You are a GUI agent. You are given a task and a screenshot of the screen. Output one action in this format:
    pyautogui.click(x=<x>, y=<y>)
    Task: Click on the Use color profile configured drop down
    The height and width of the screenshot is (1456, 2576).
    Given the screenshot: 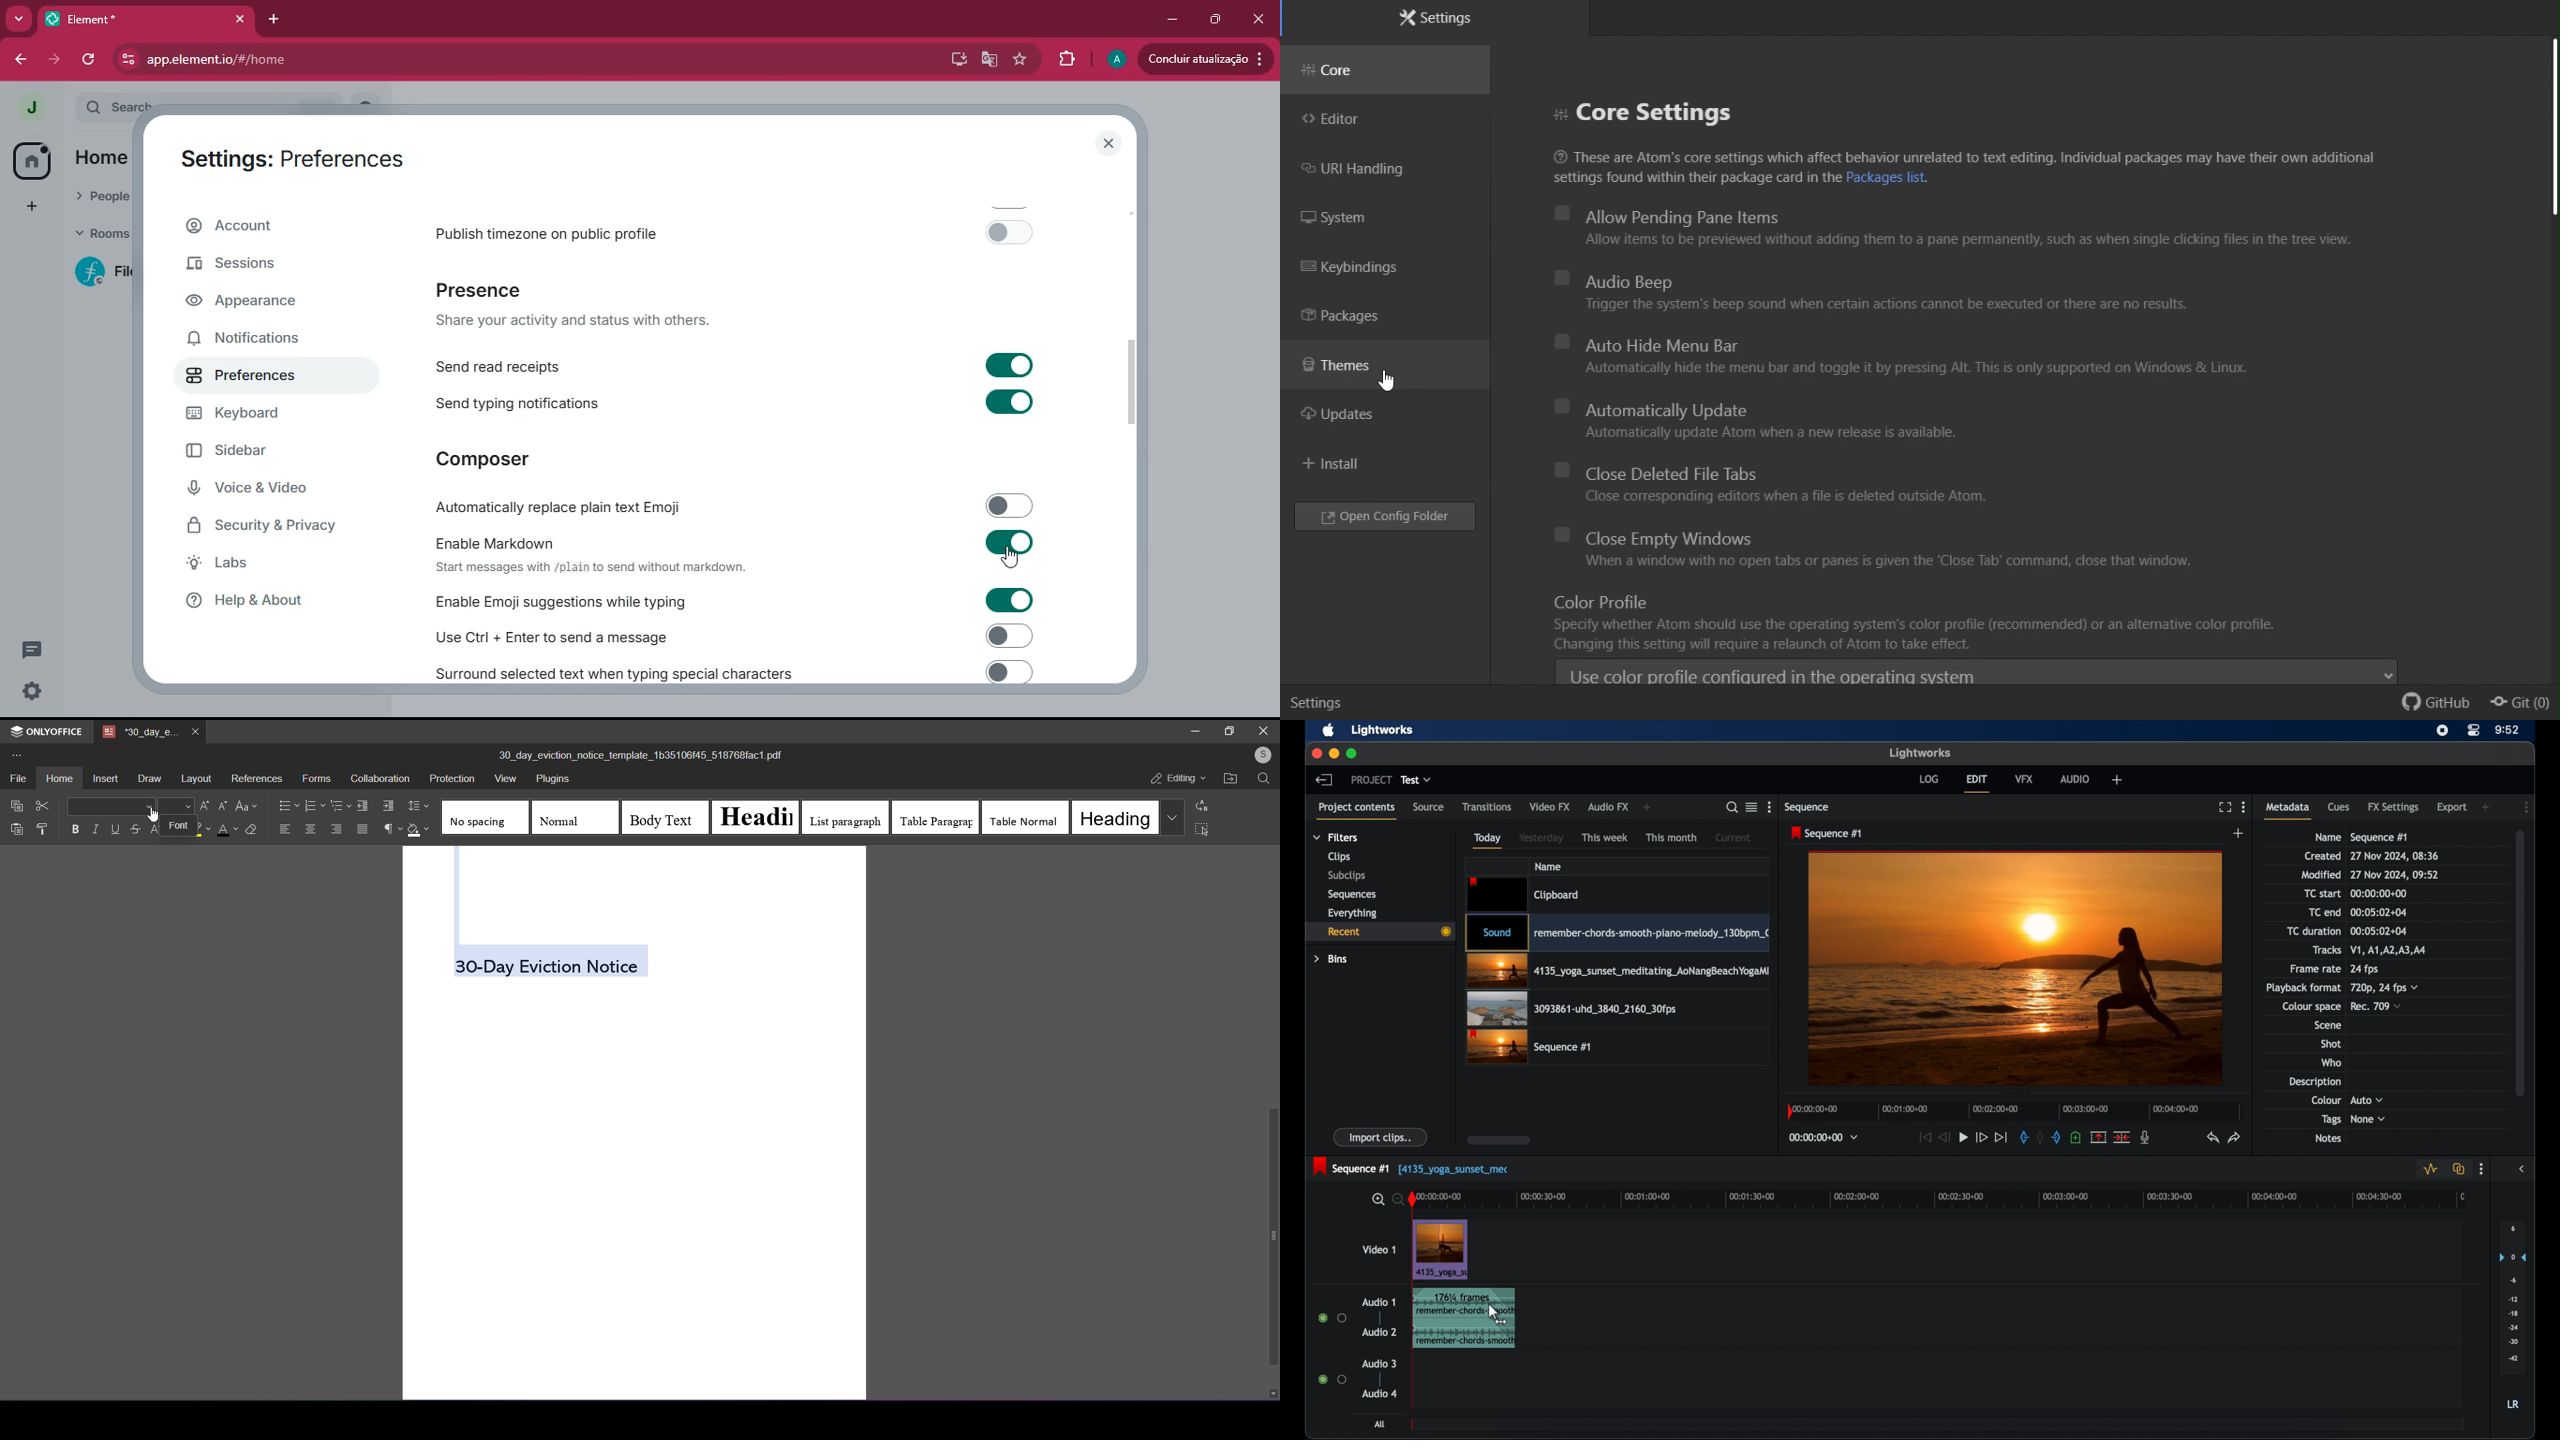 What is the action you would take?
    pyautogui.click(x=1980, y=673)
    